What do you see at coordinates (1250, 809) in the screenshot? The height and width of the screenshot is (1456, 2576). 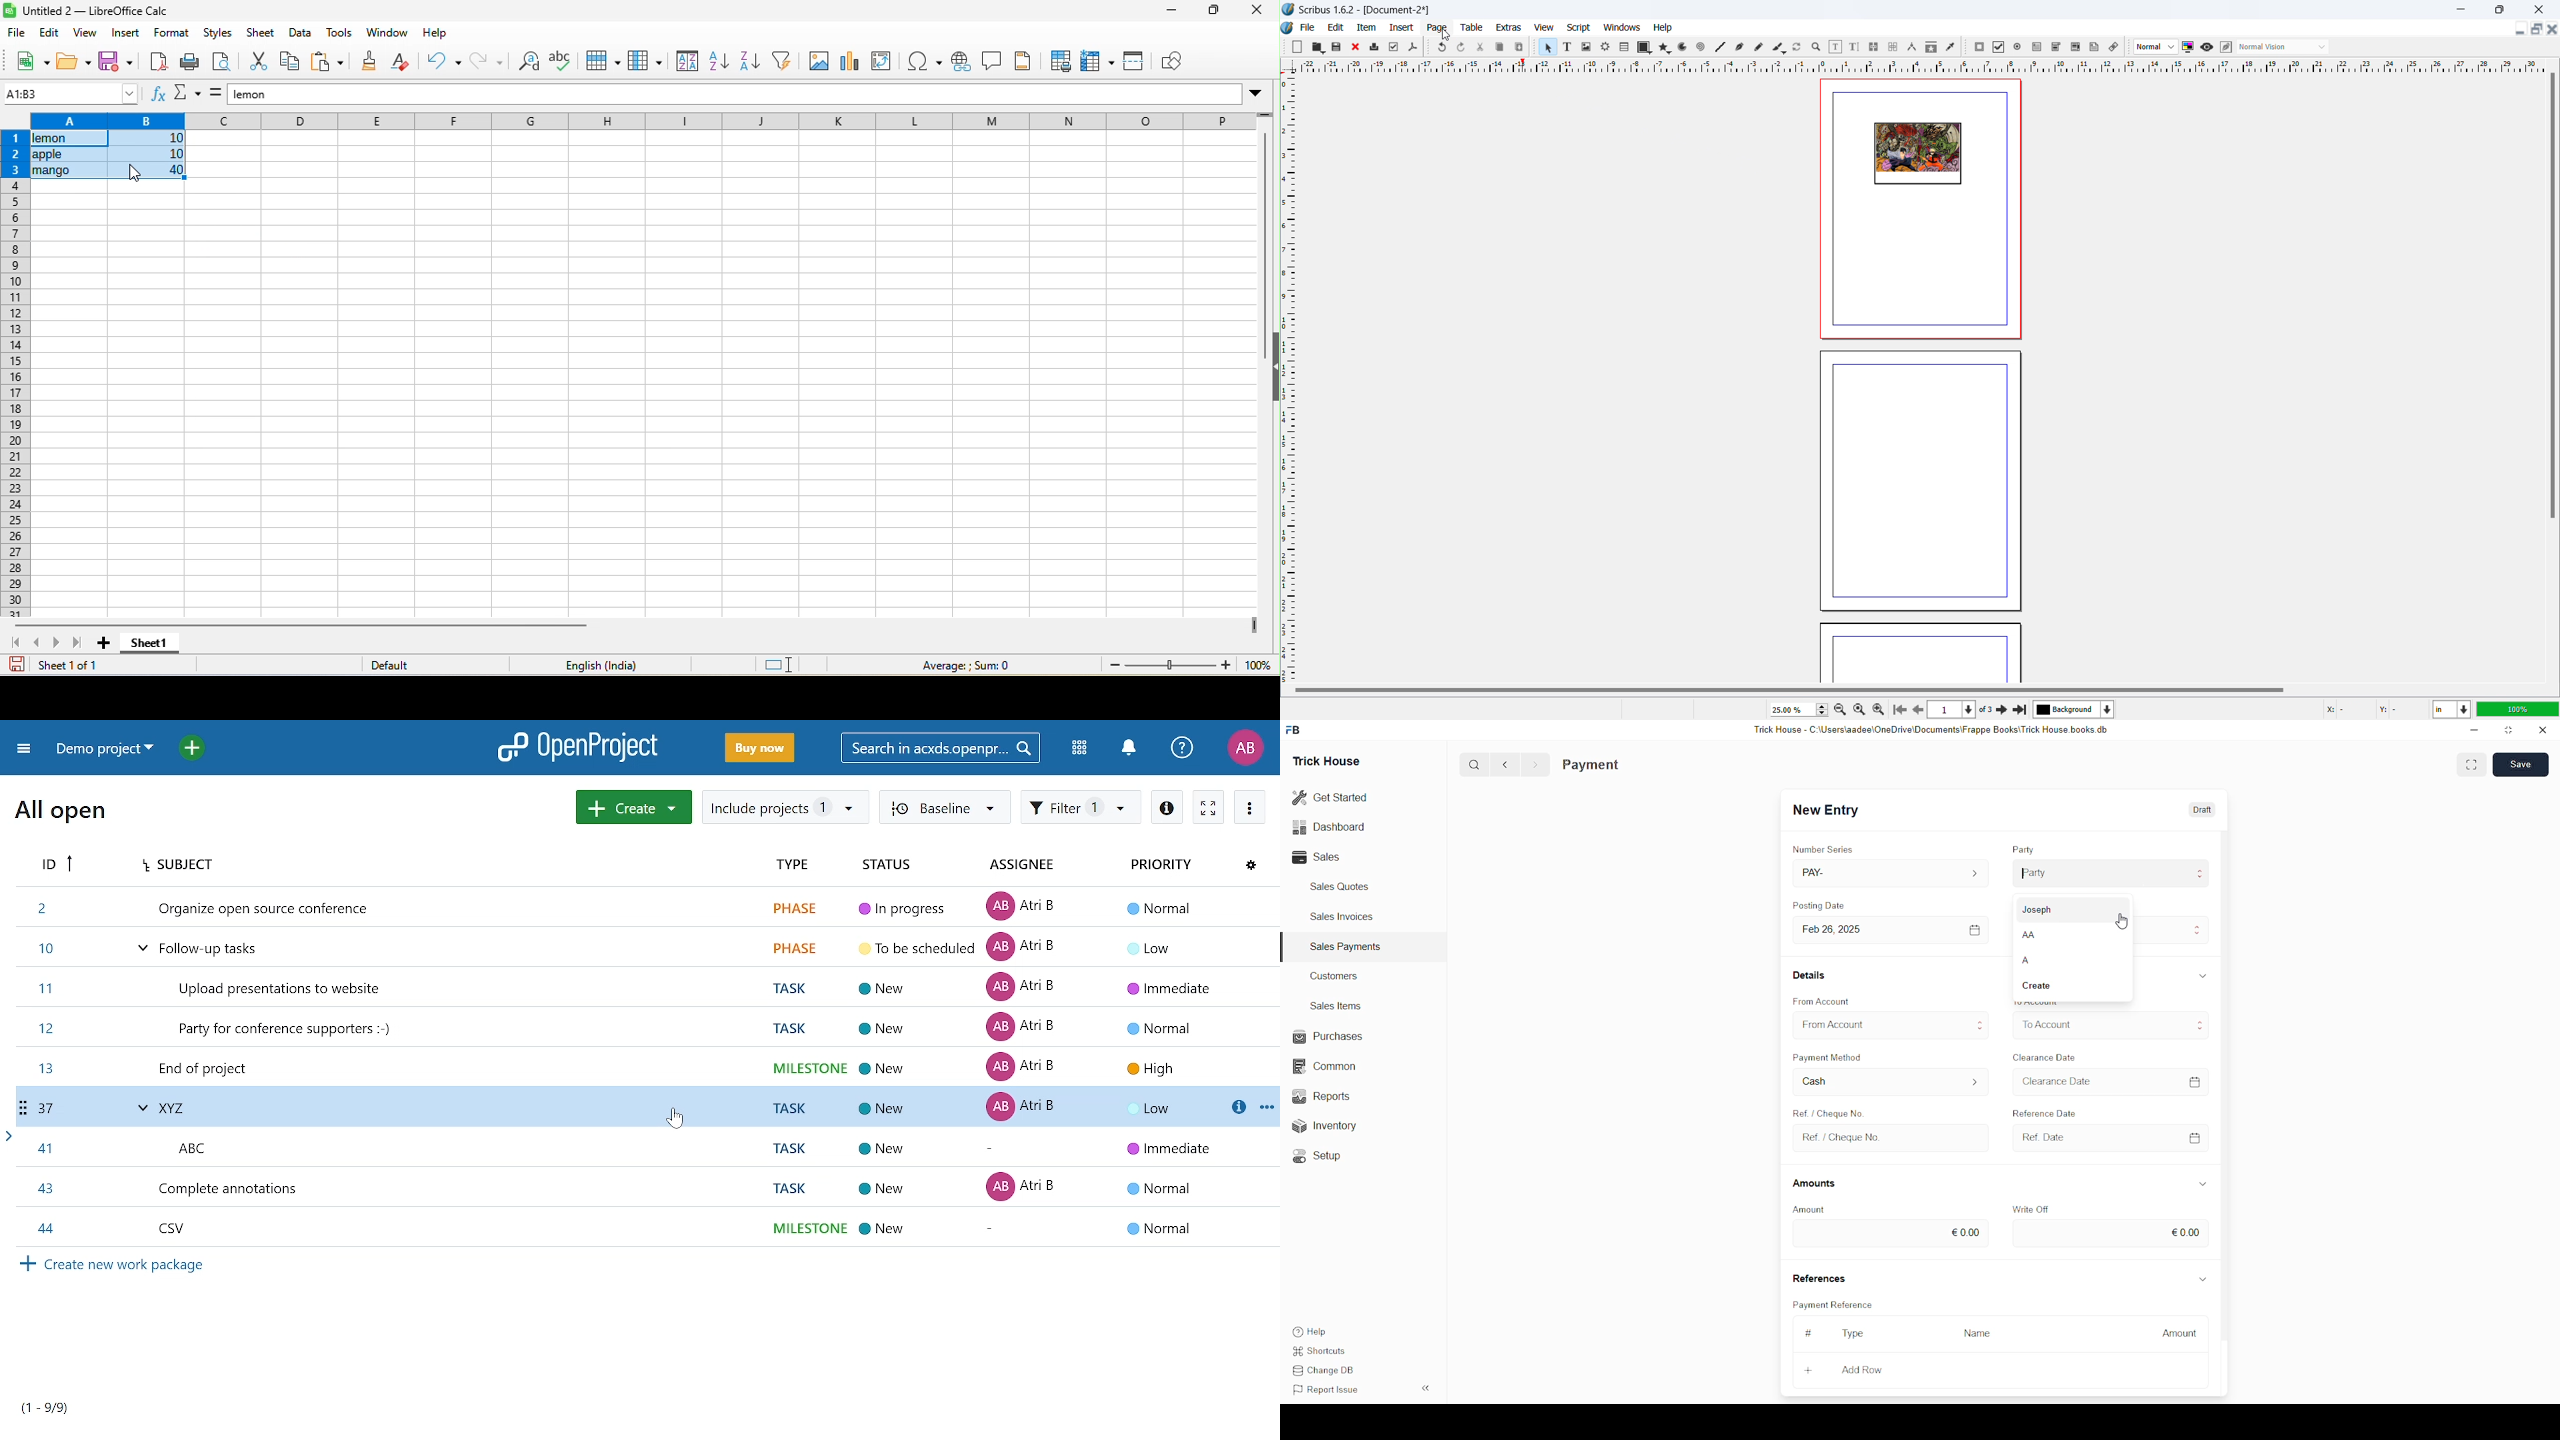 I see `More actions` at bounding box center [1250, 809].